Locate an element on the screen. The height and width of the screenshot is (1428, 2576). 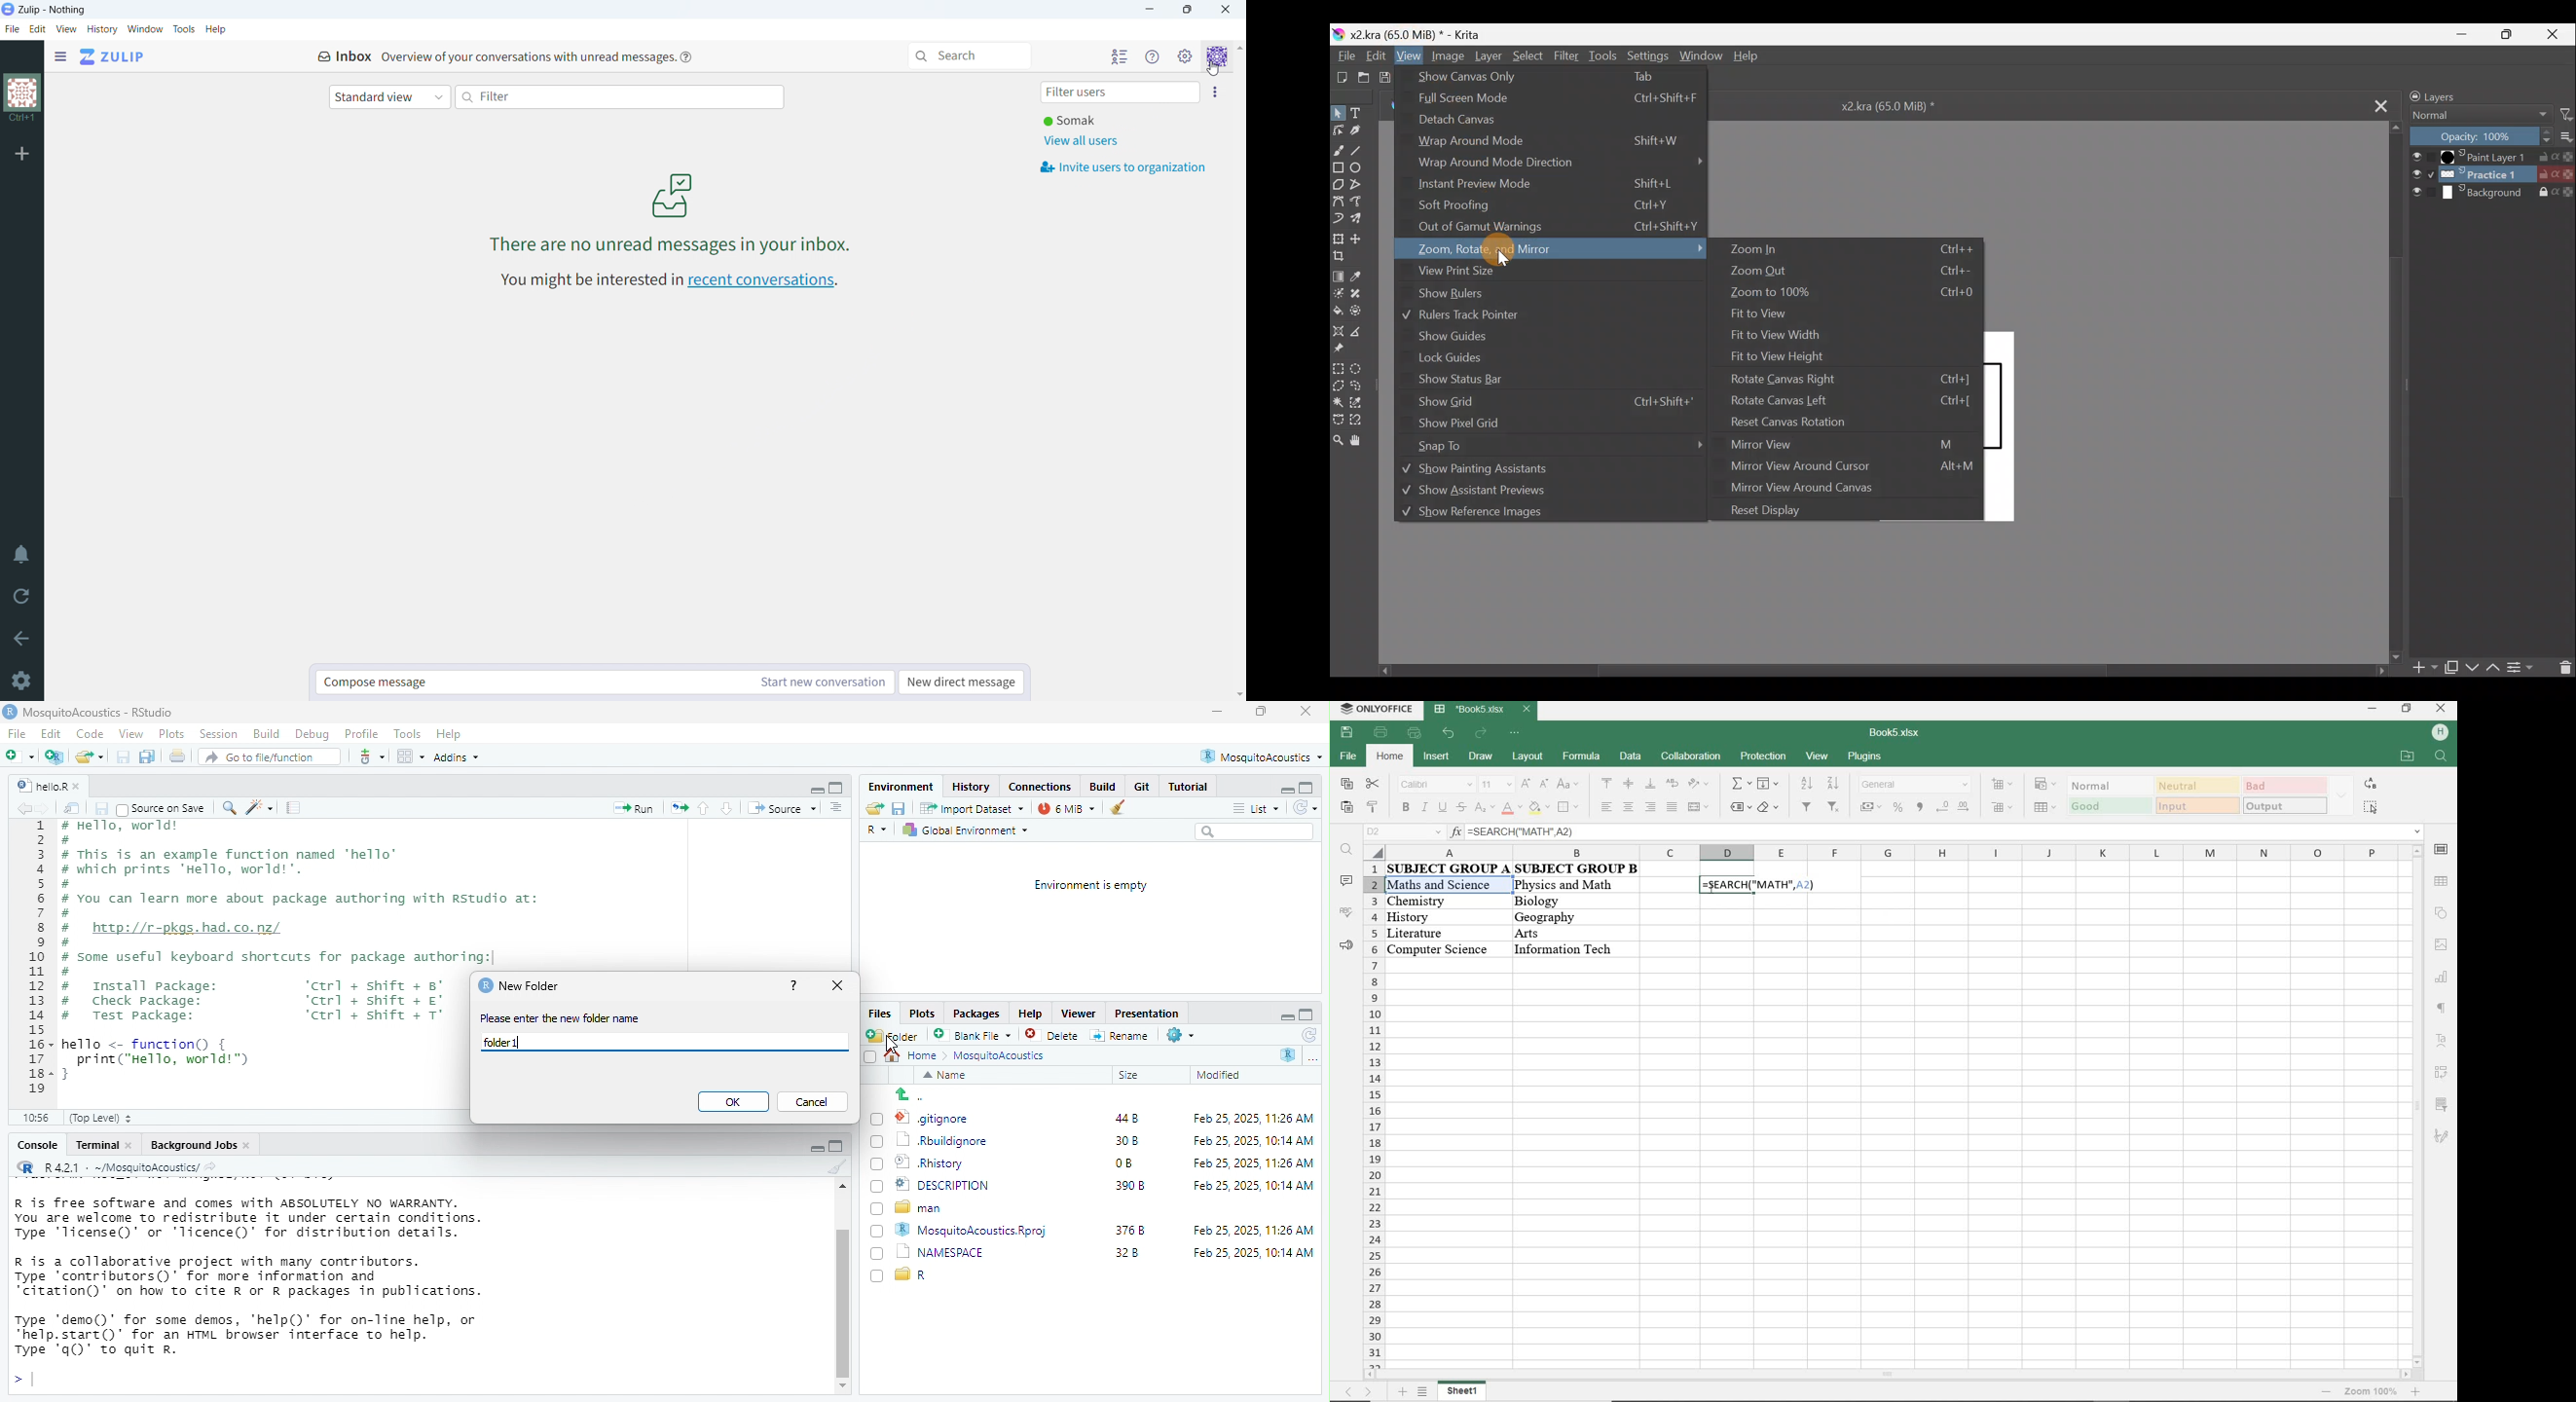
Crop image to an area is located at coordinates (1343, 259).